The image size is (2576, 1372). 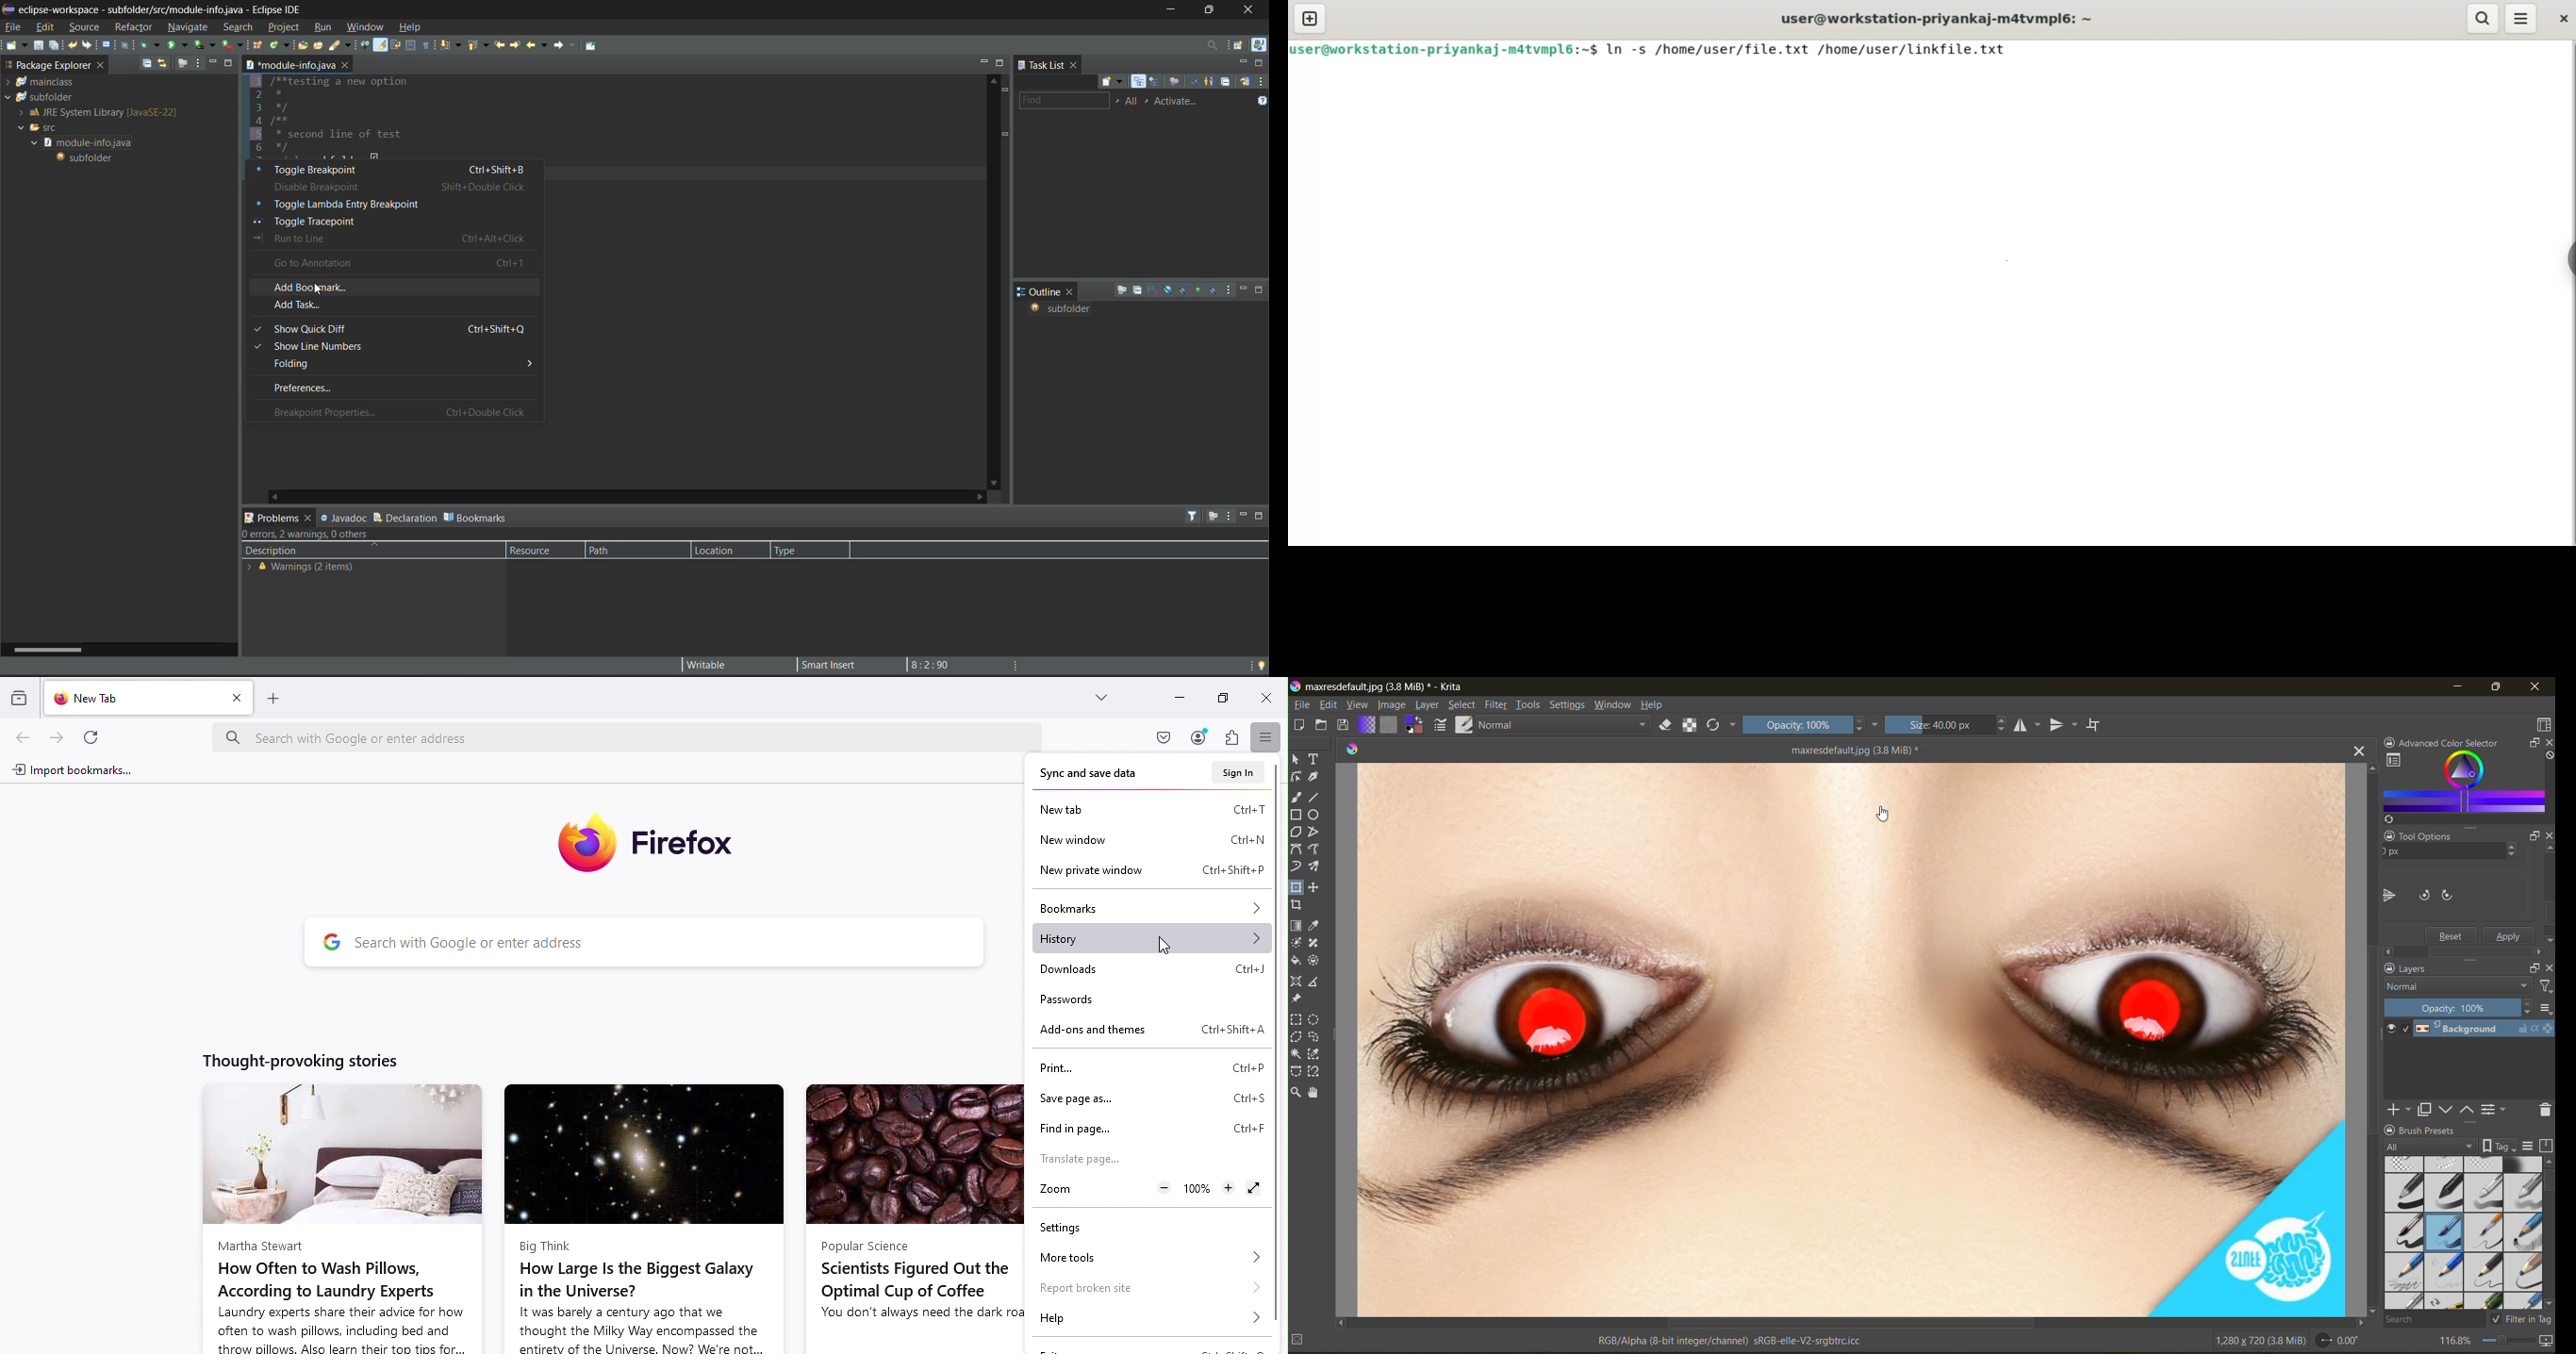 I want to click on save all, so click(x=55, y=46).